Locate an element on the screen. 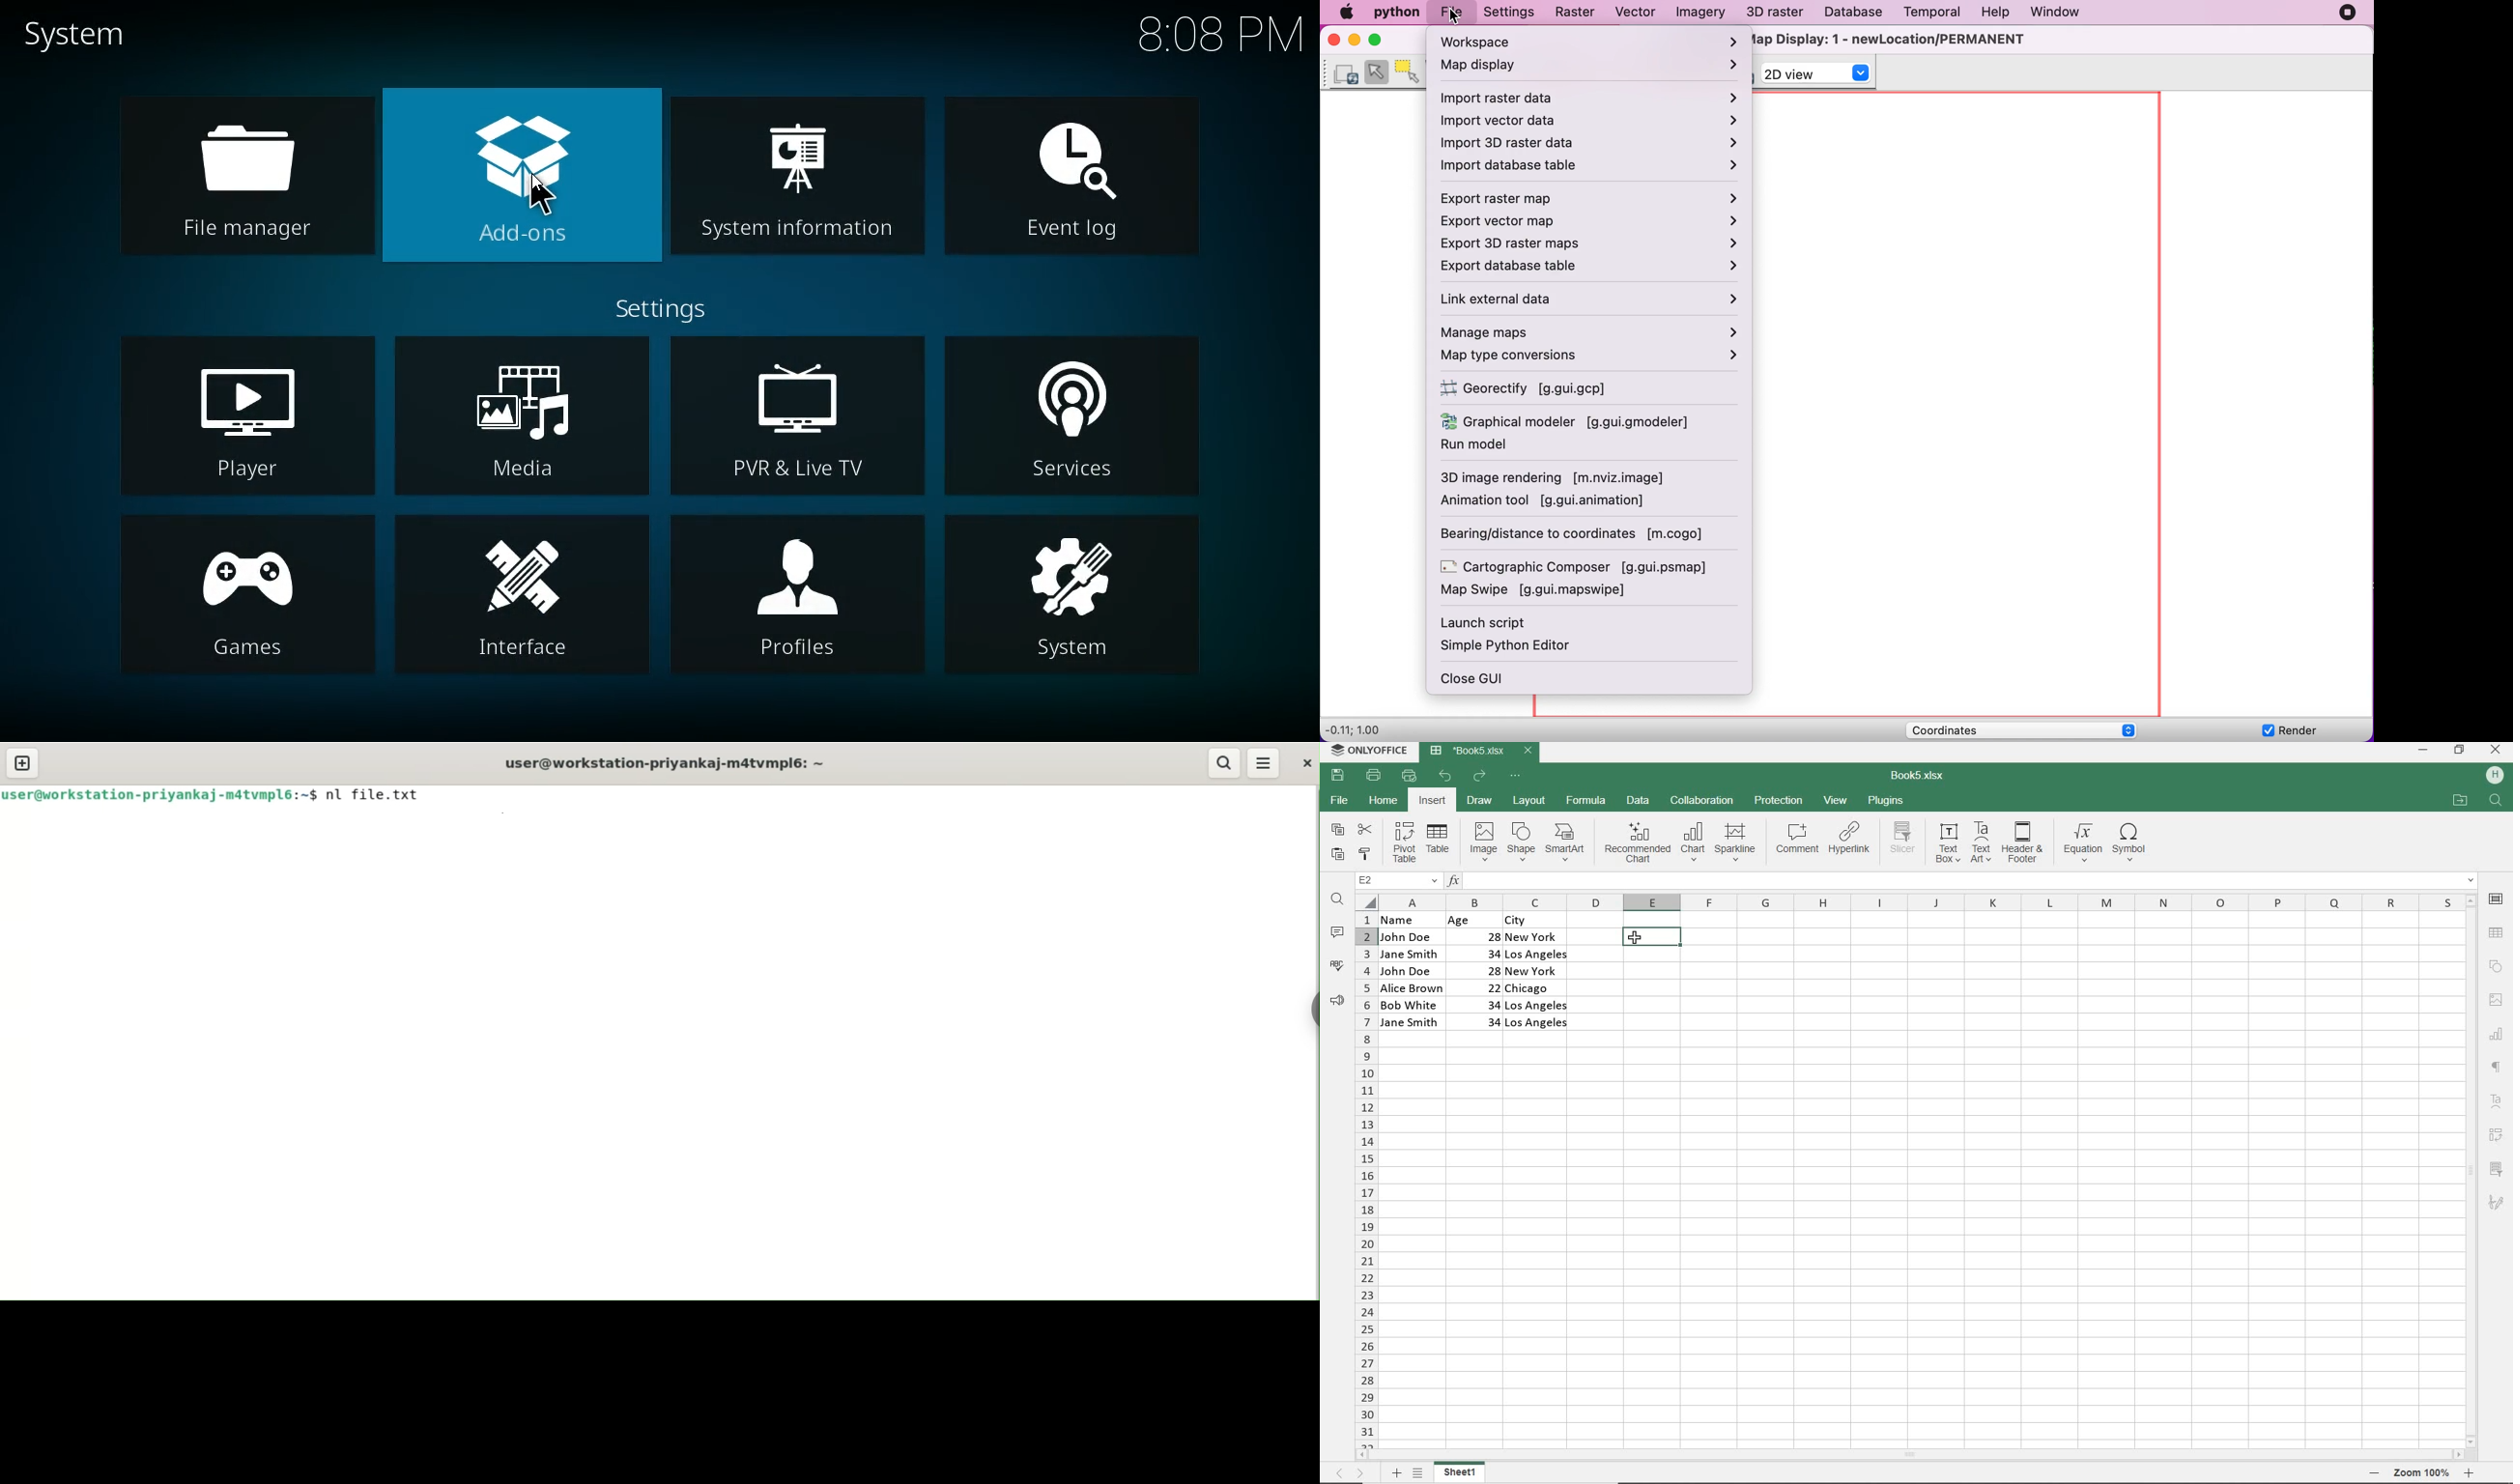 This screenshot has height=1484, width=2520. New york is located at coordinates (1534, 938).